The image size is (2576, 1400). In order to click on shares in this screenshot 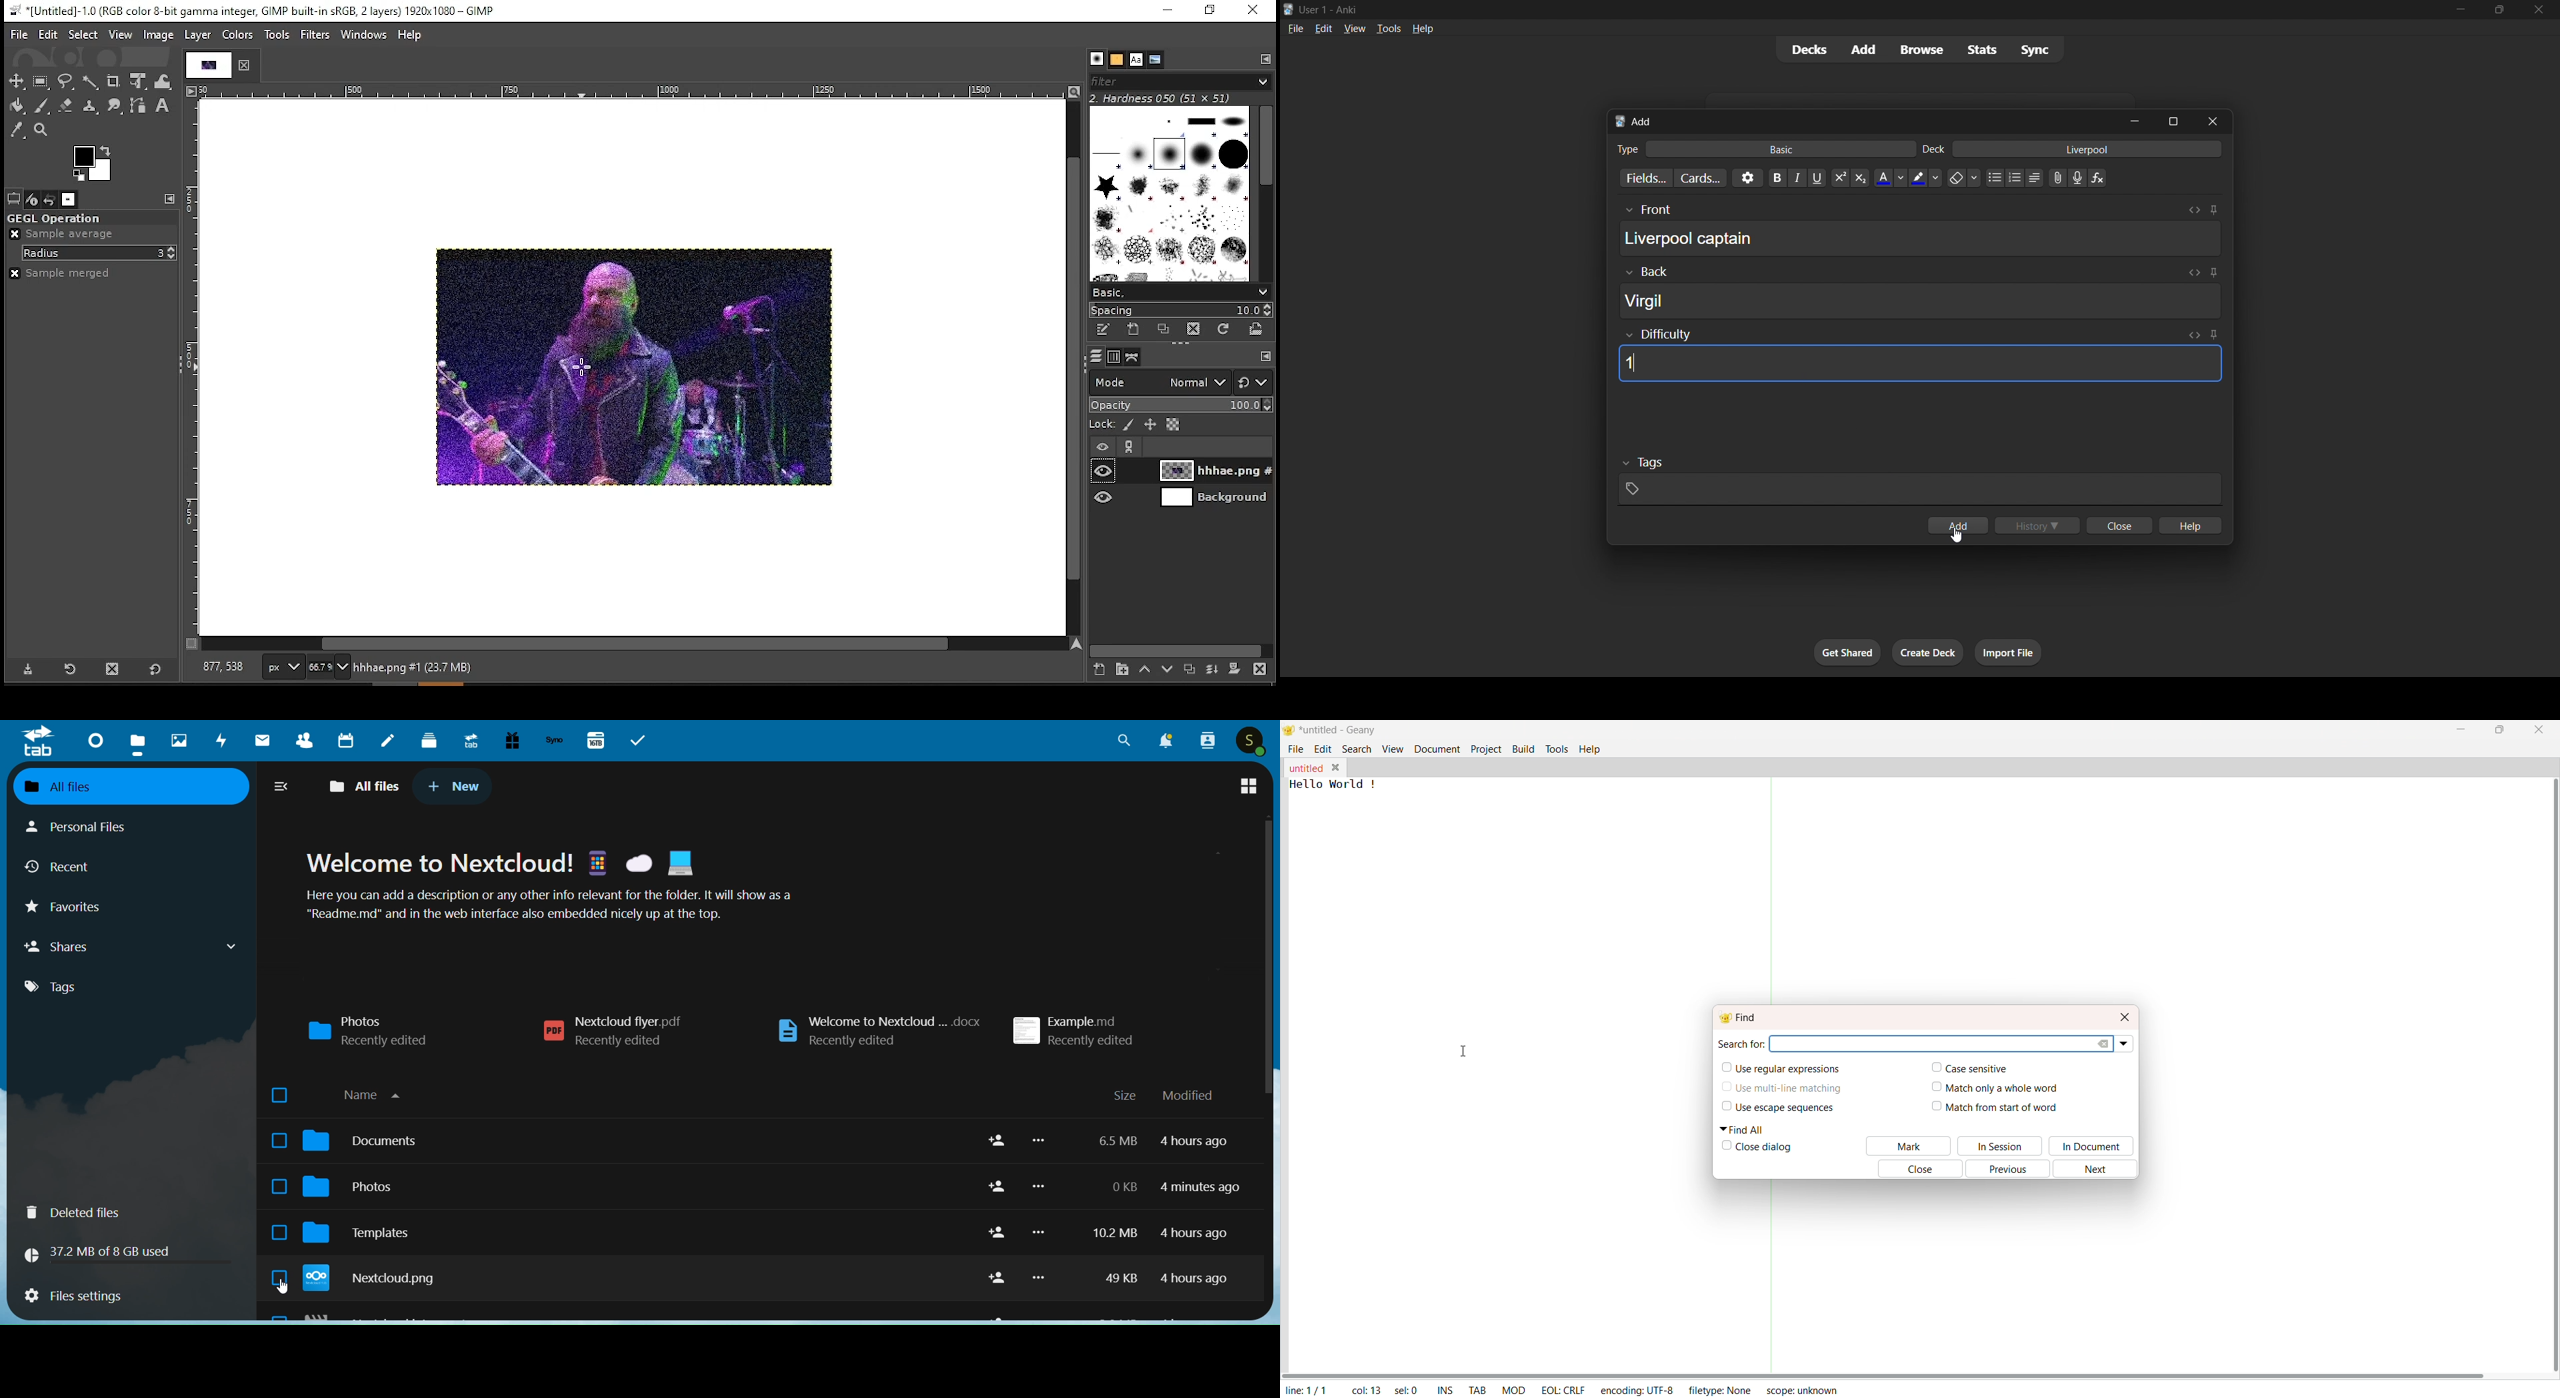, I will do `click(135, 947)`.